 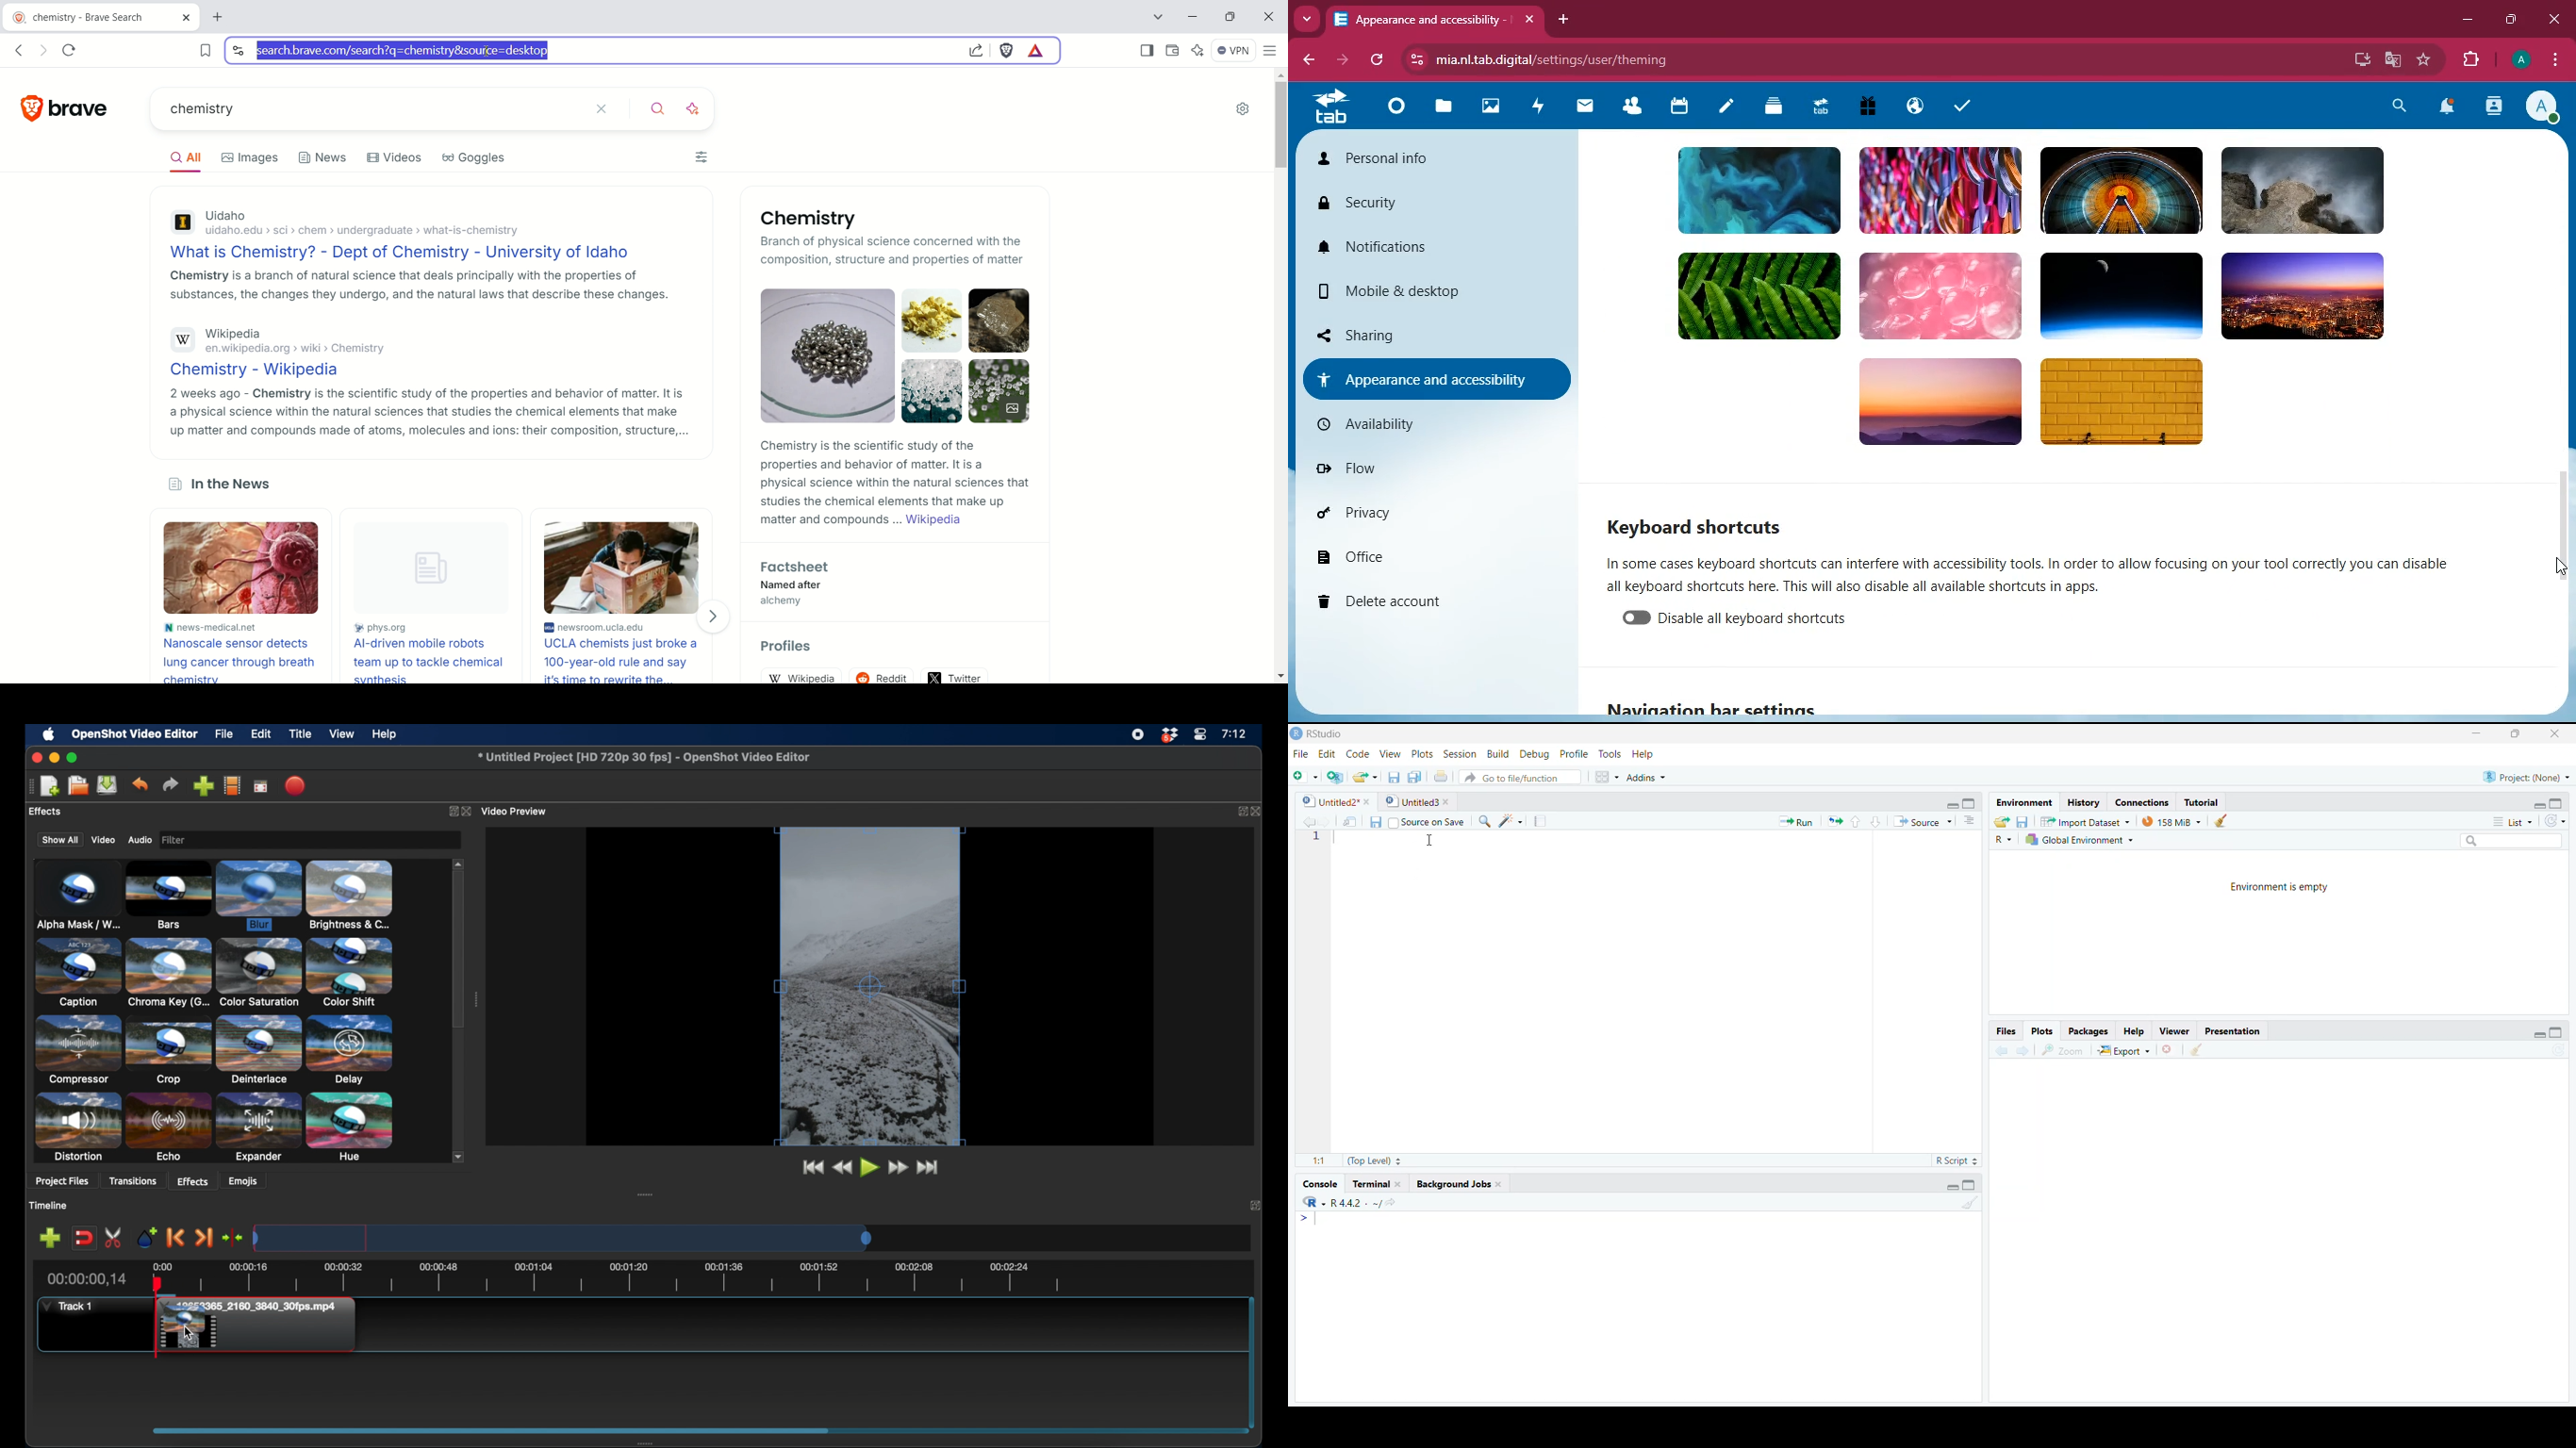 What do you see at coordinates (1966, 108) in the screenshot?
I see `task` at bounding box center [1966, 108].